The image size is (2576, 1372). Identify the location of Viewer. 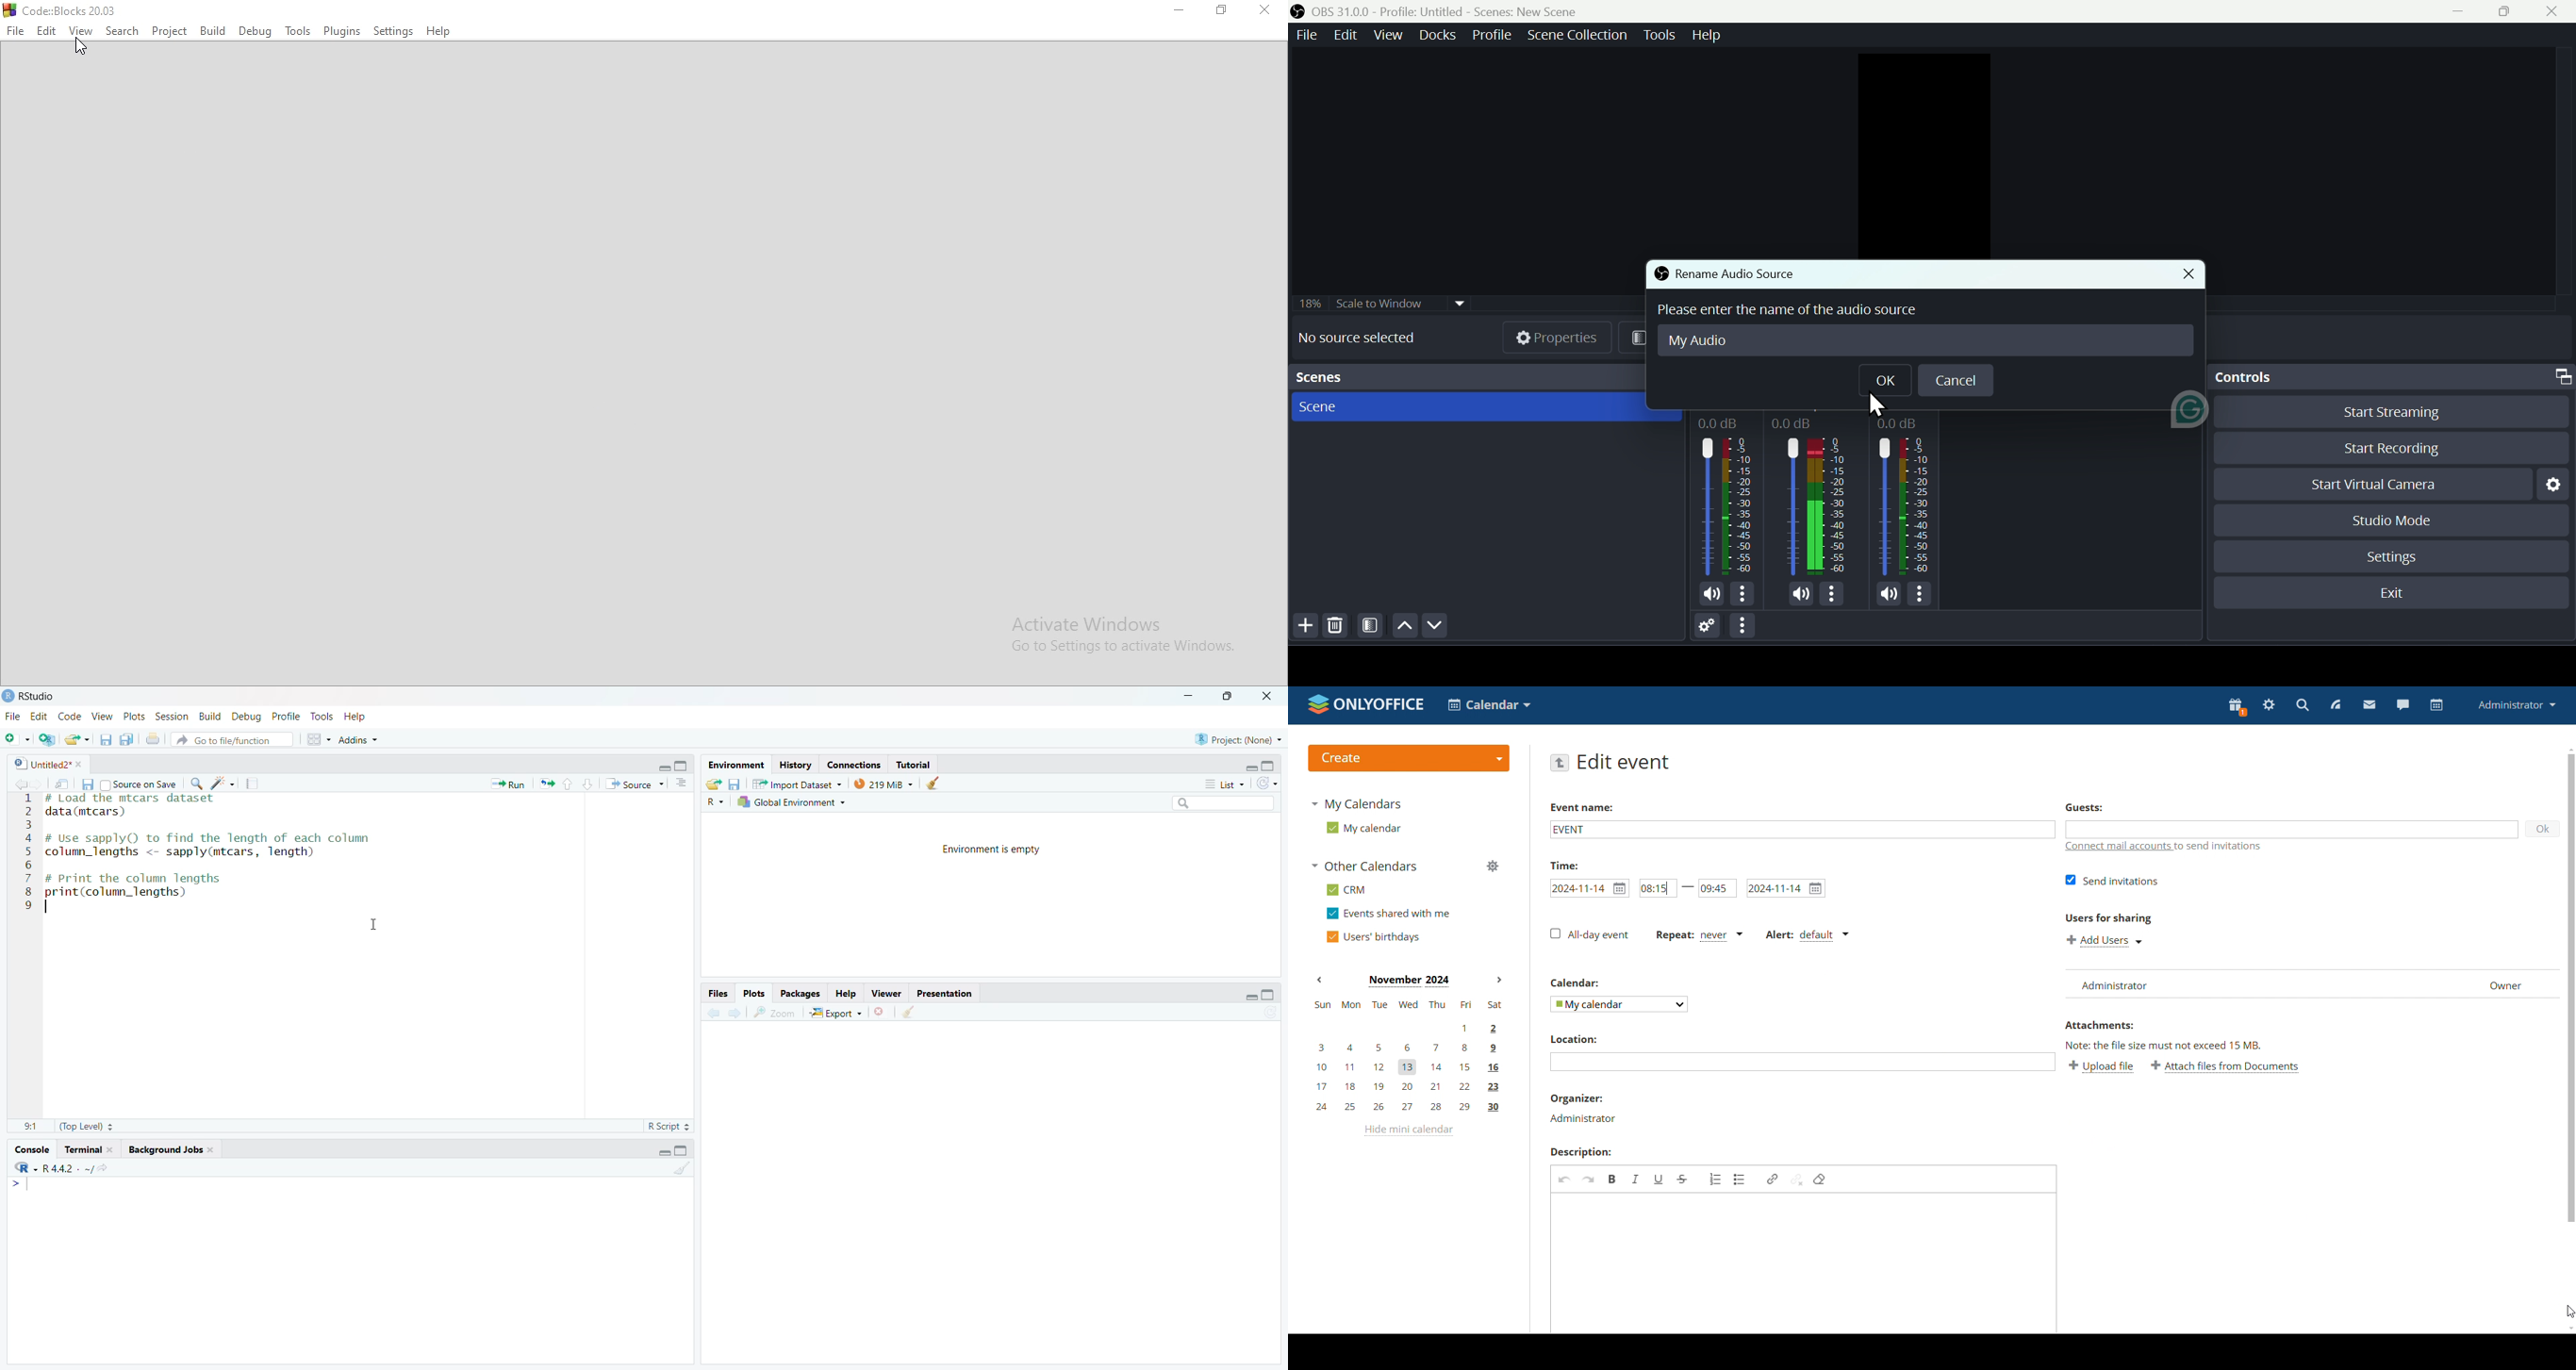
(886, 994).